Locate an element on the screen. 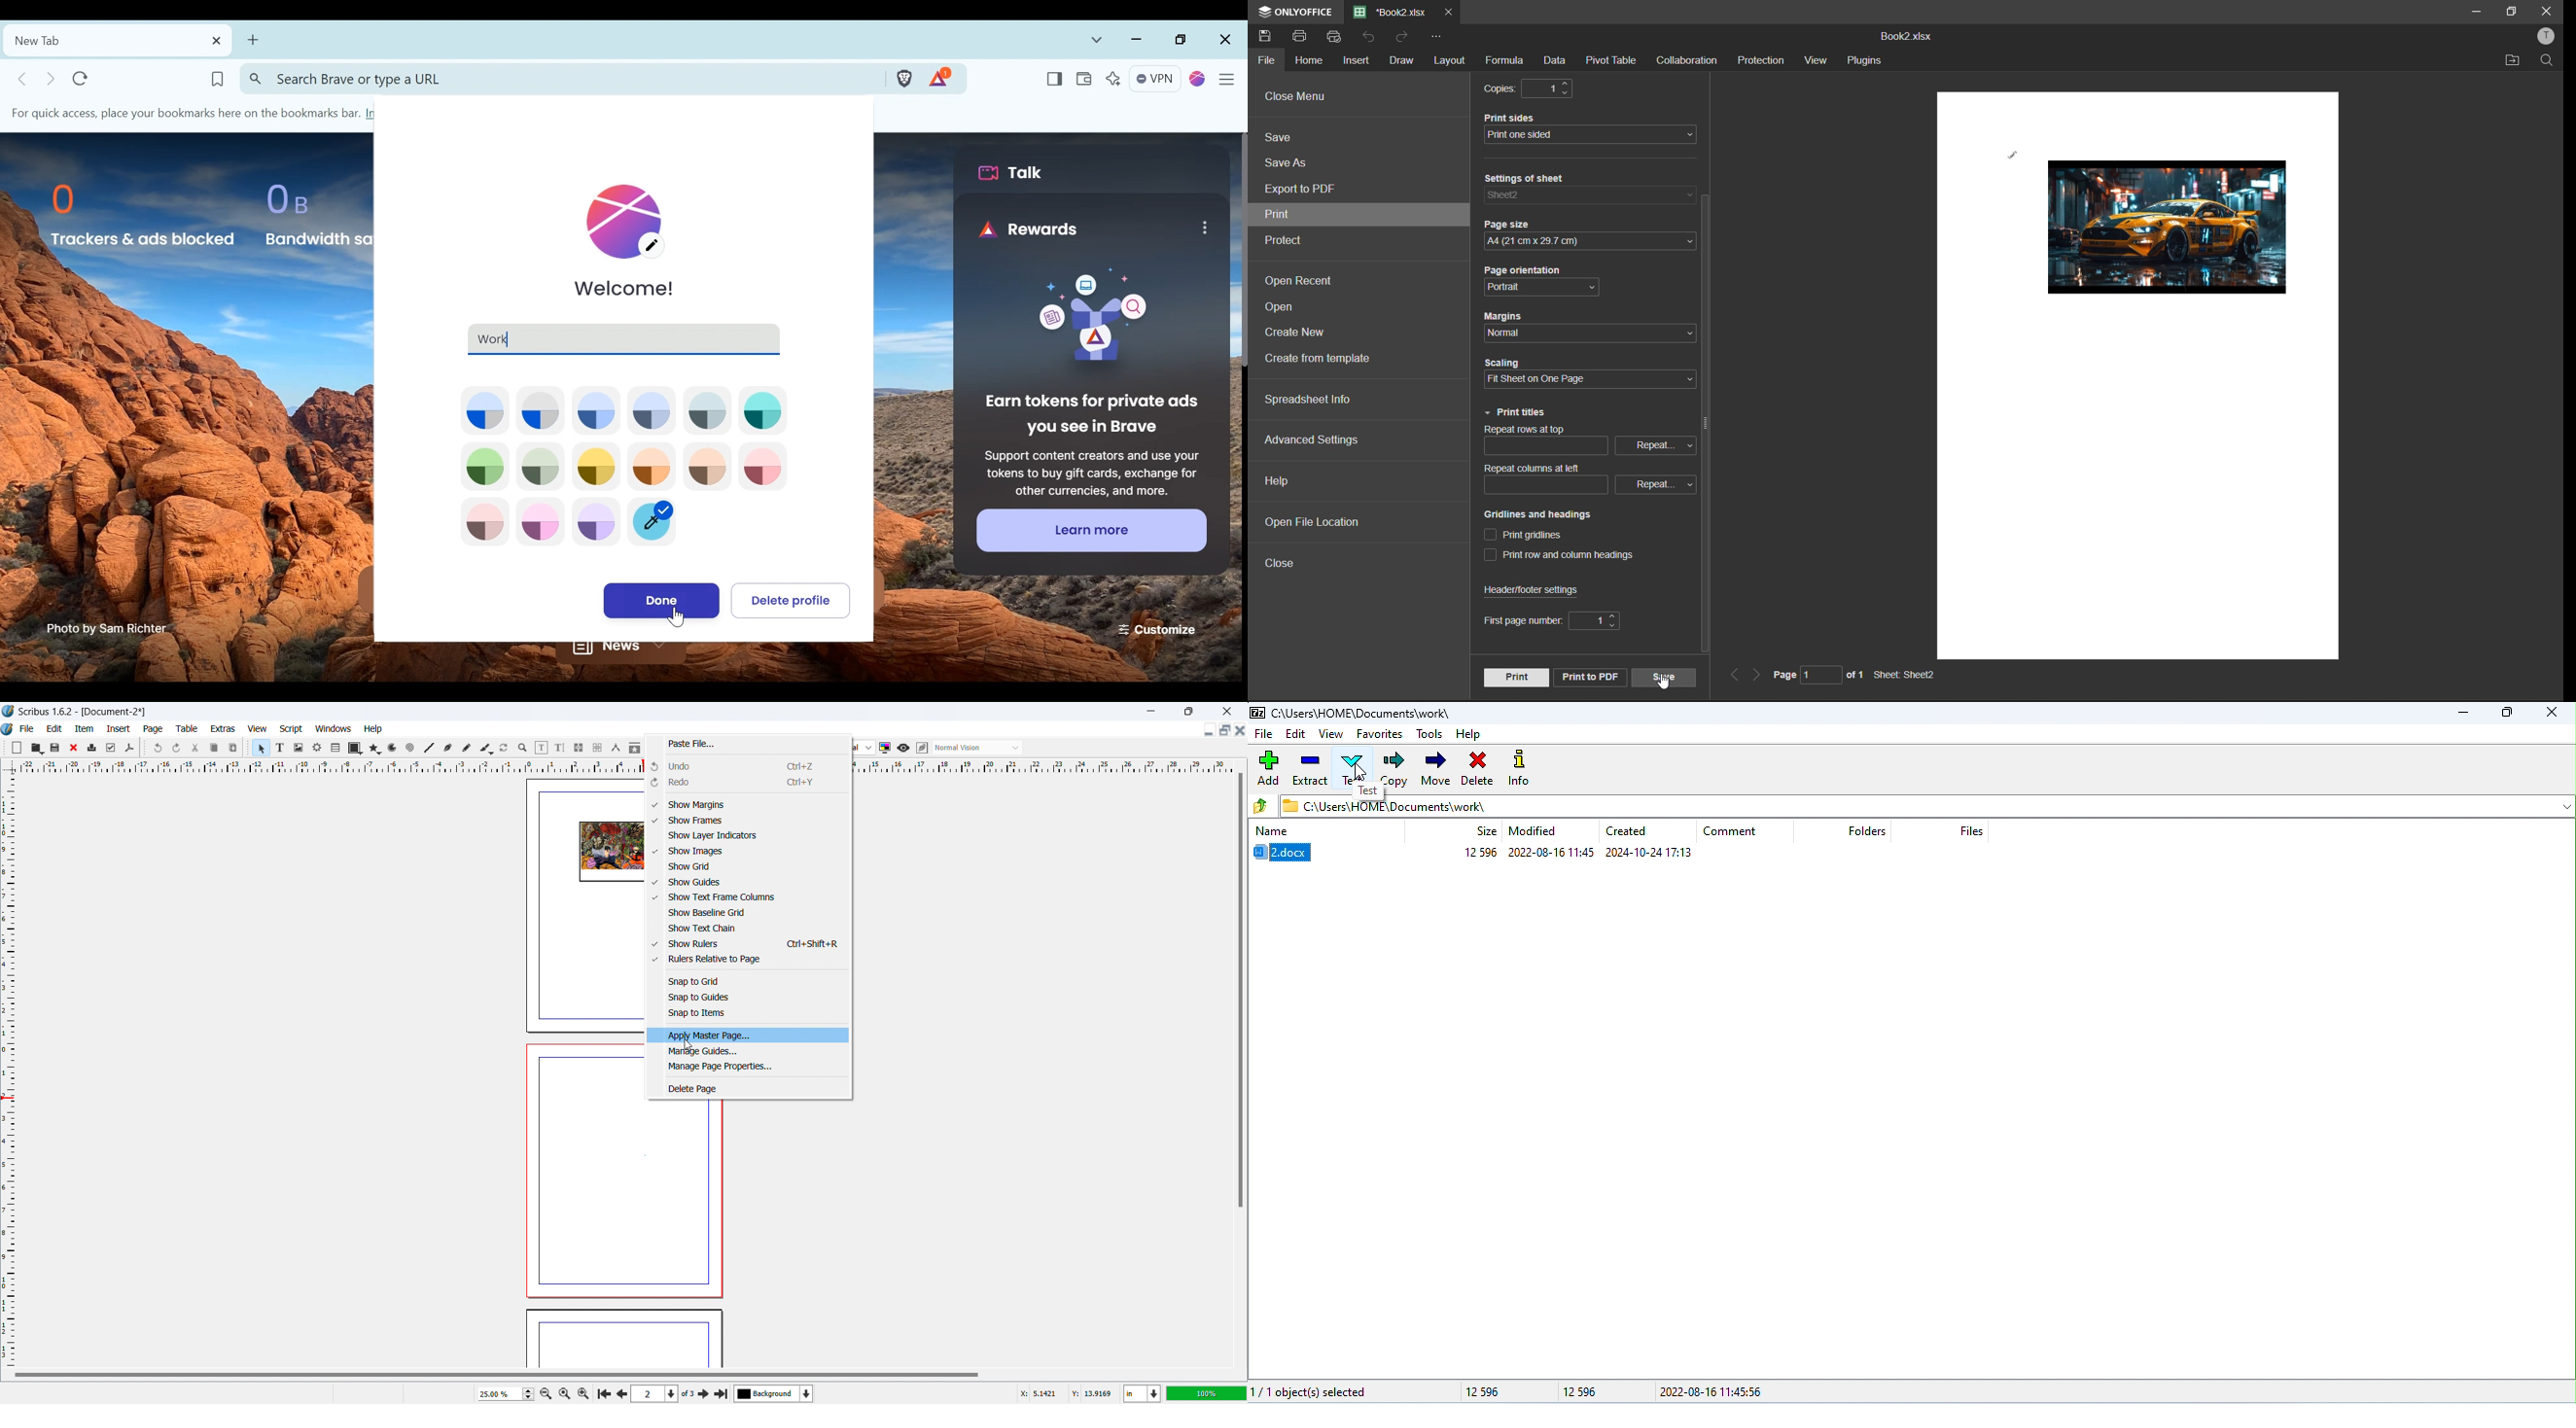 The image size is (2576, 1428). select the current page is located at coordinates (655, 1394).